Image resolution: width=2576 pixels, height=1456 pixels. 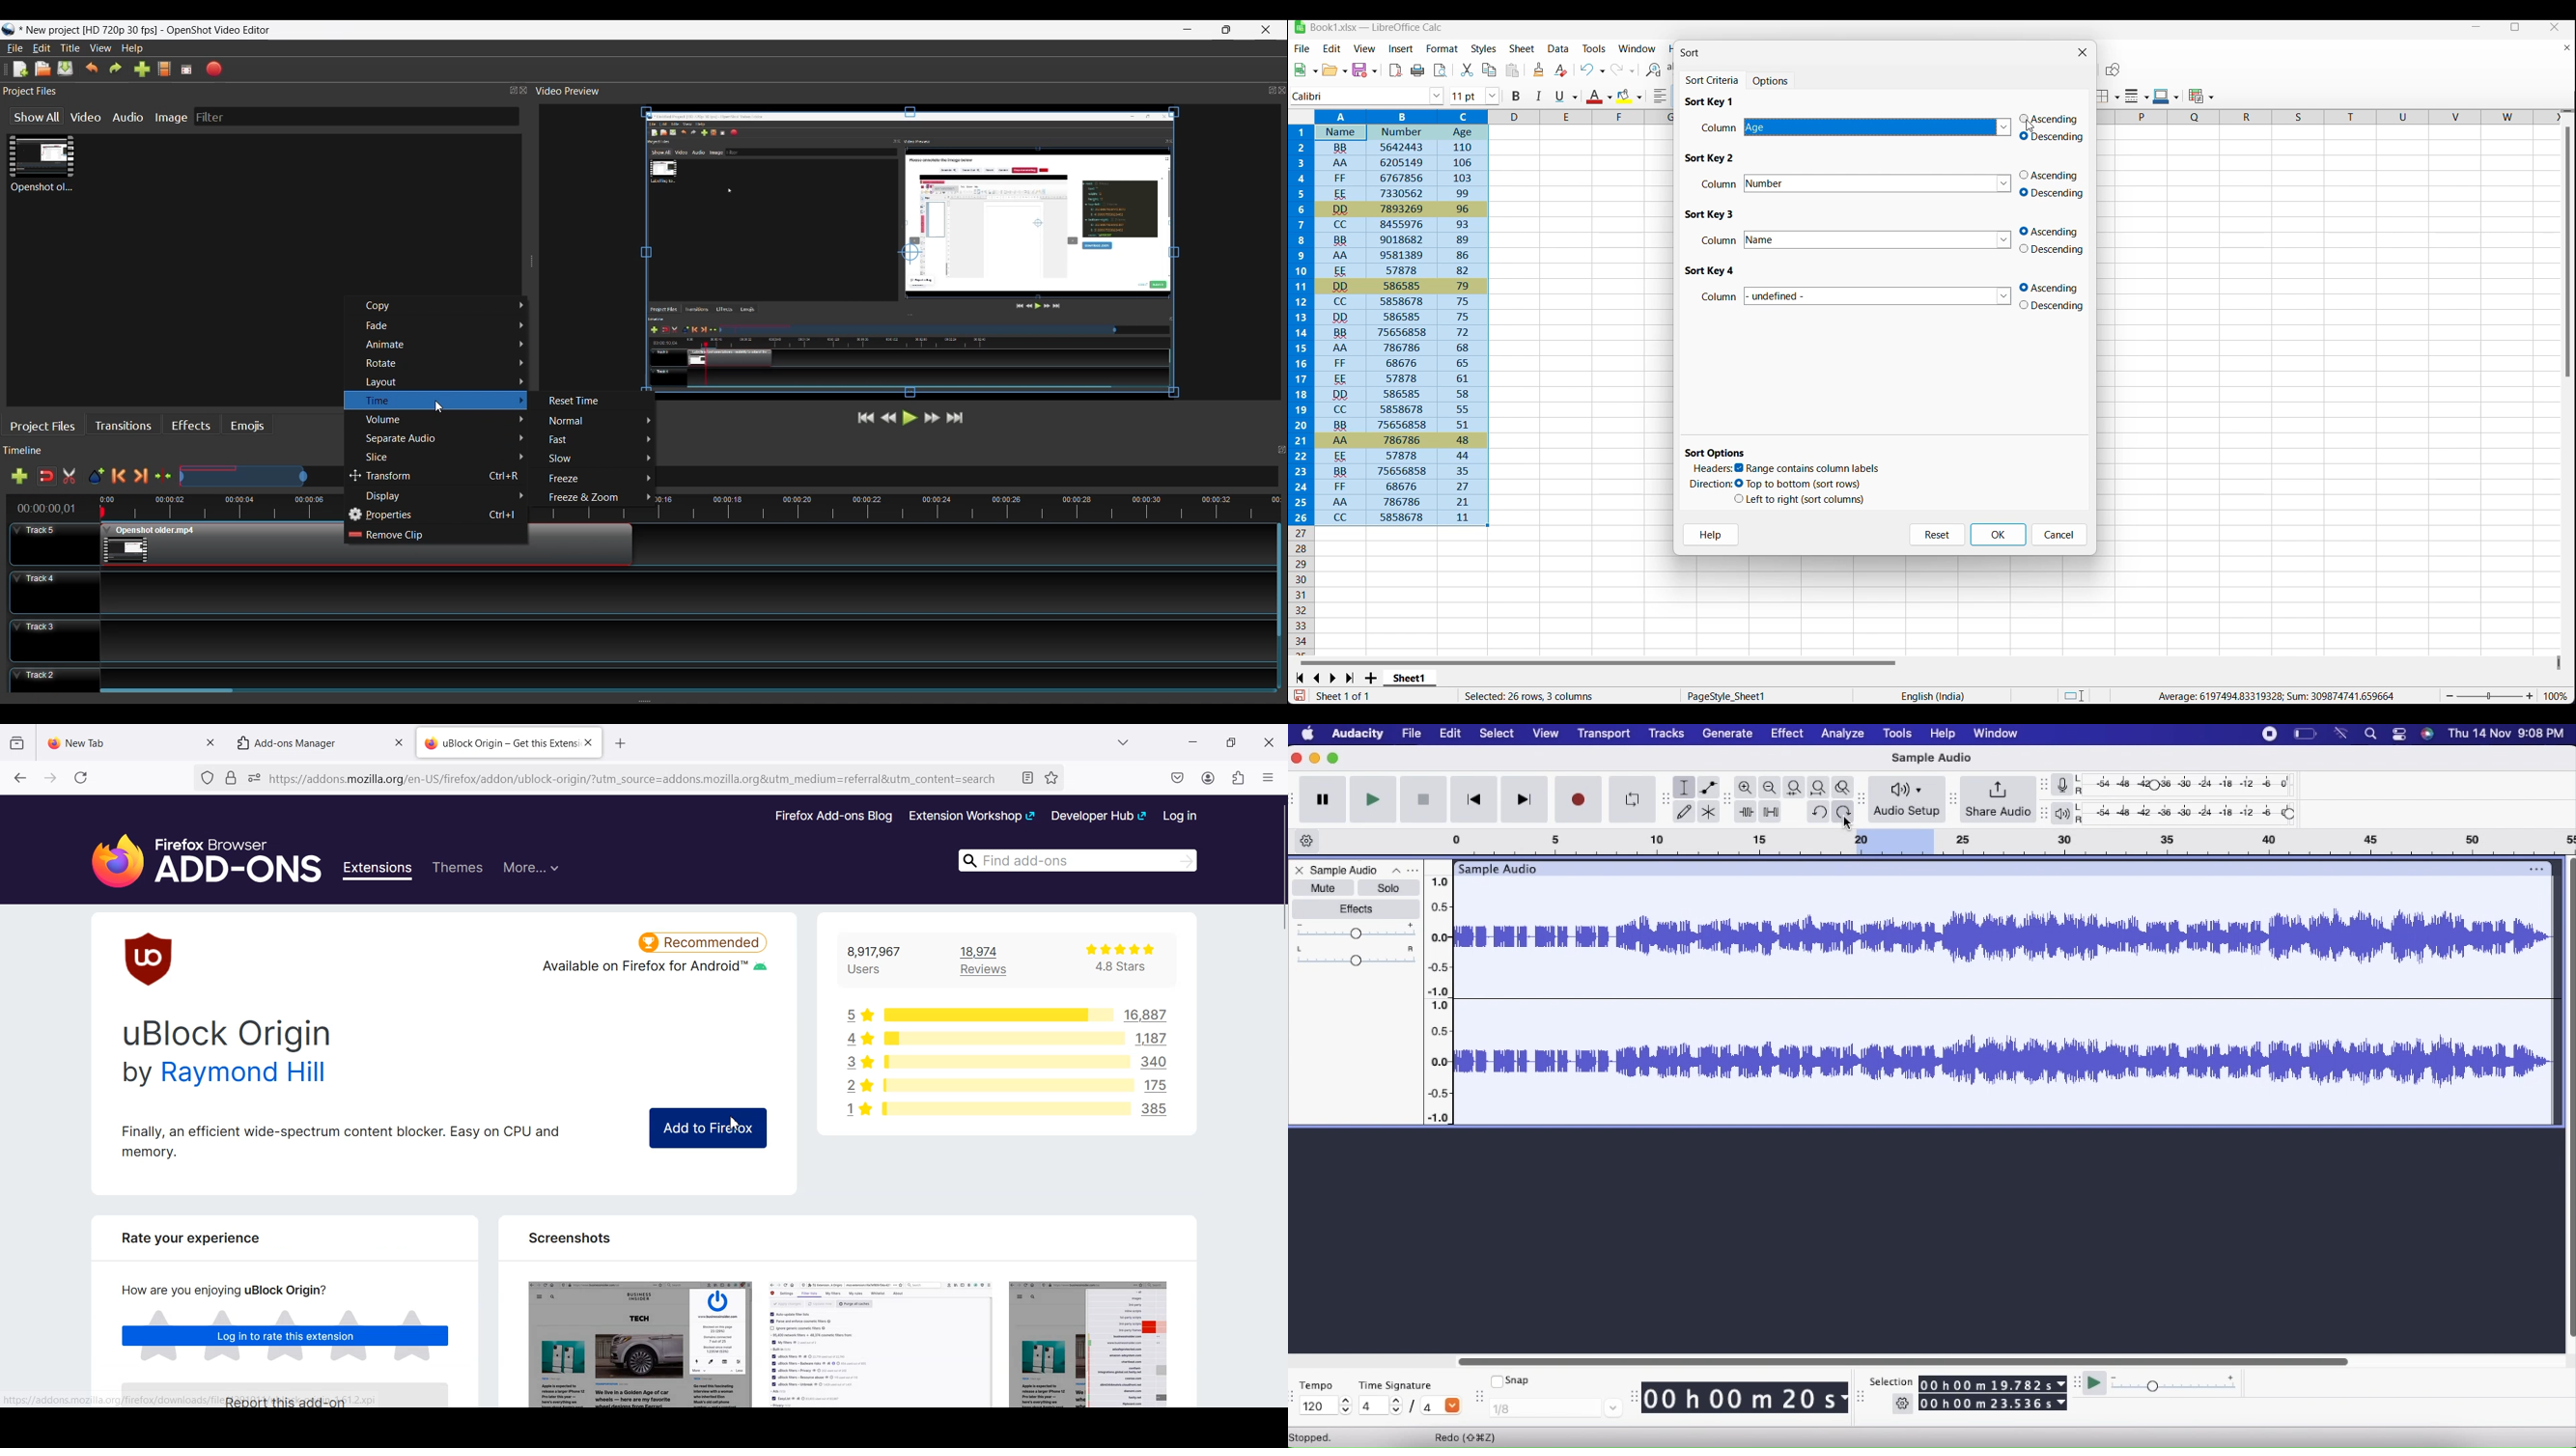 I want to click on Toggle print preview, so click(x=1442, y=70).